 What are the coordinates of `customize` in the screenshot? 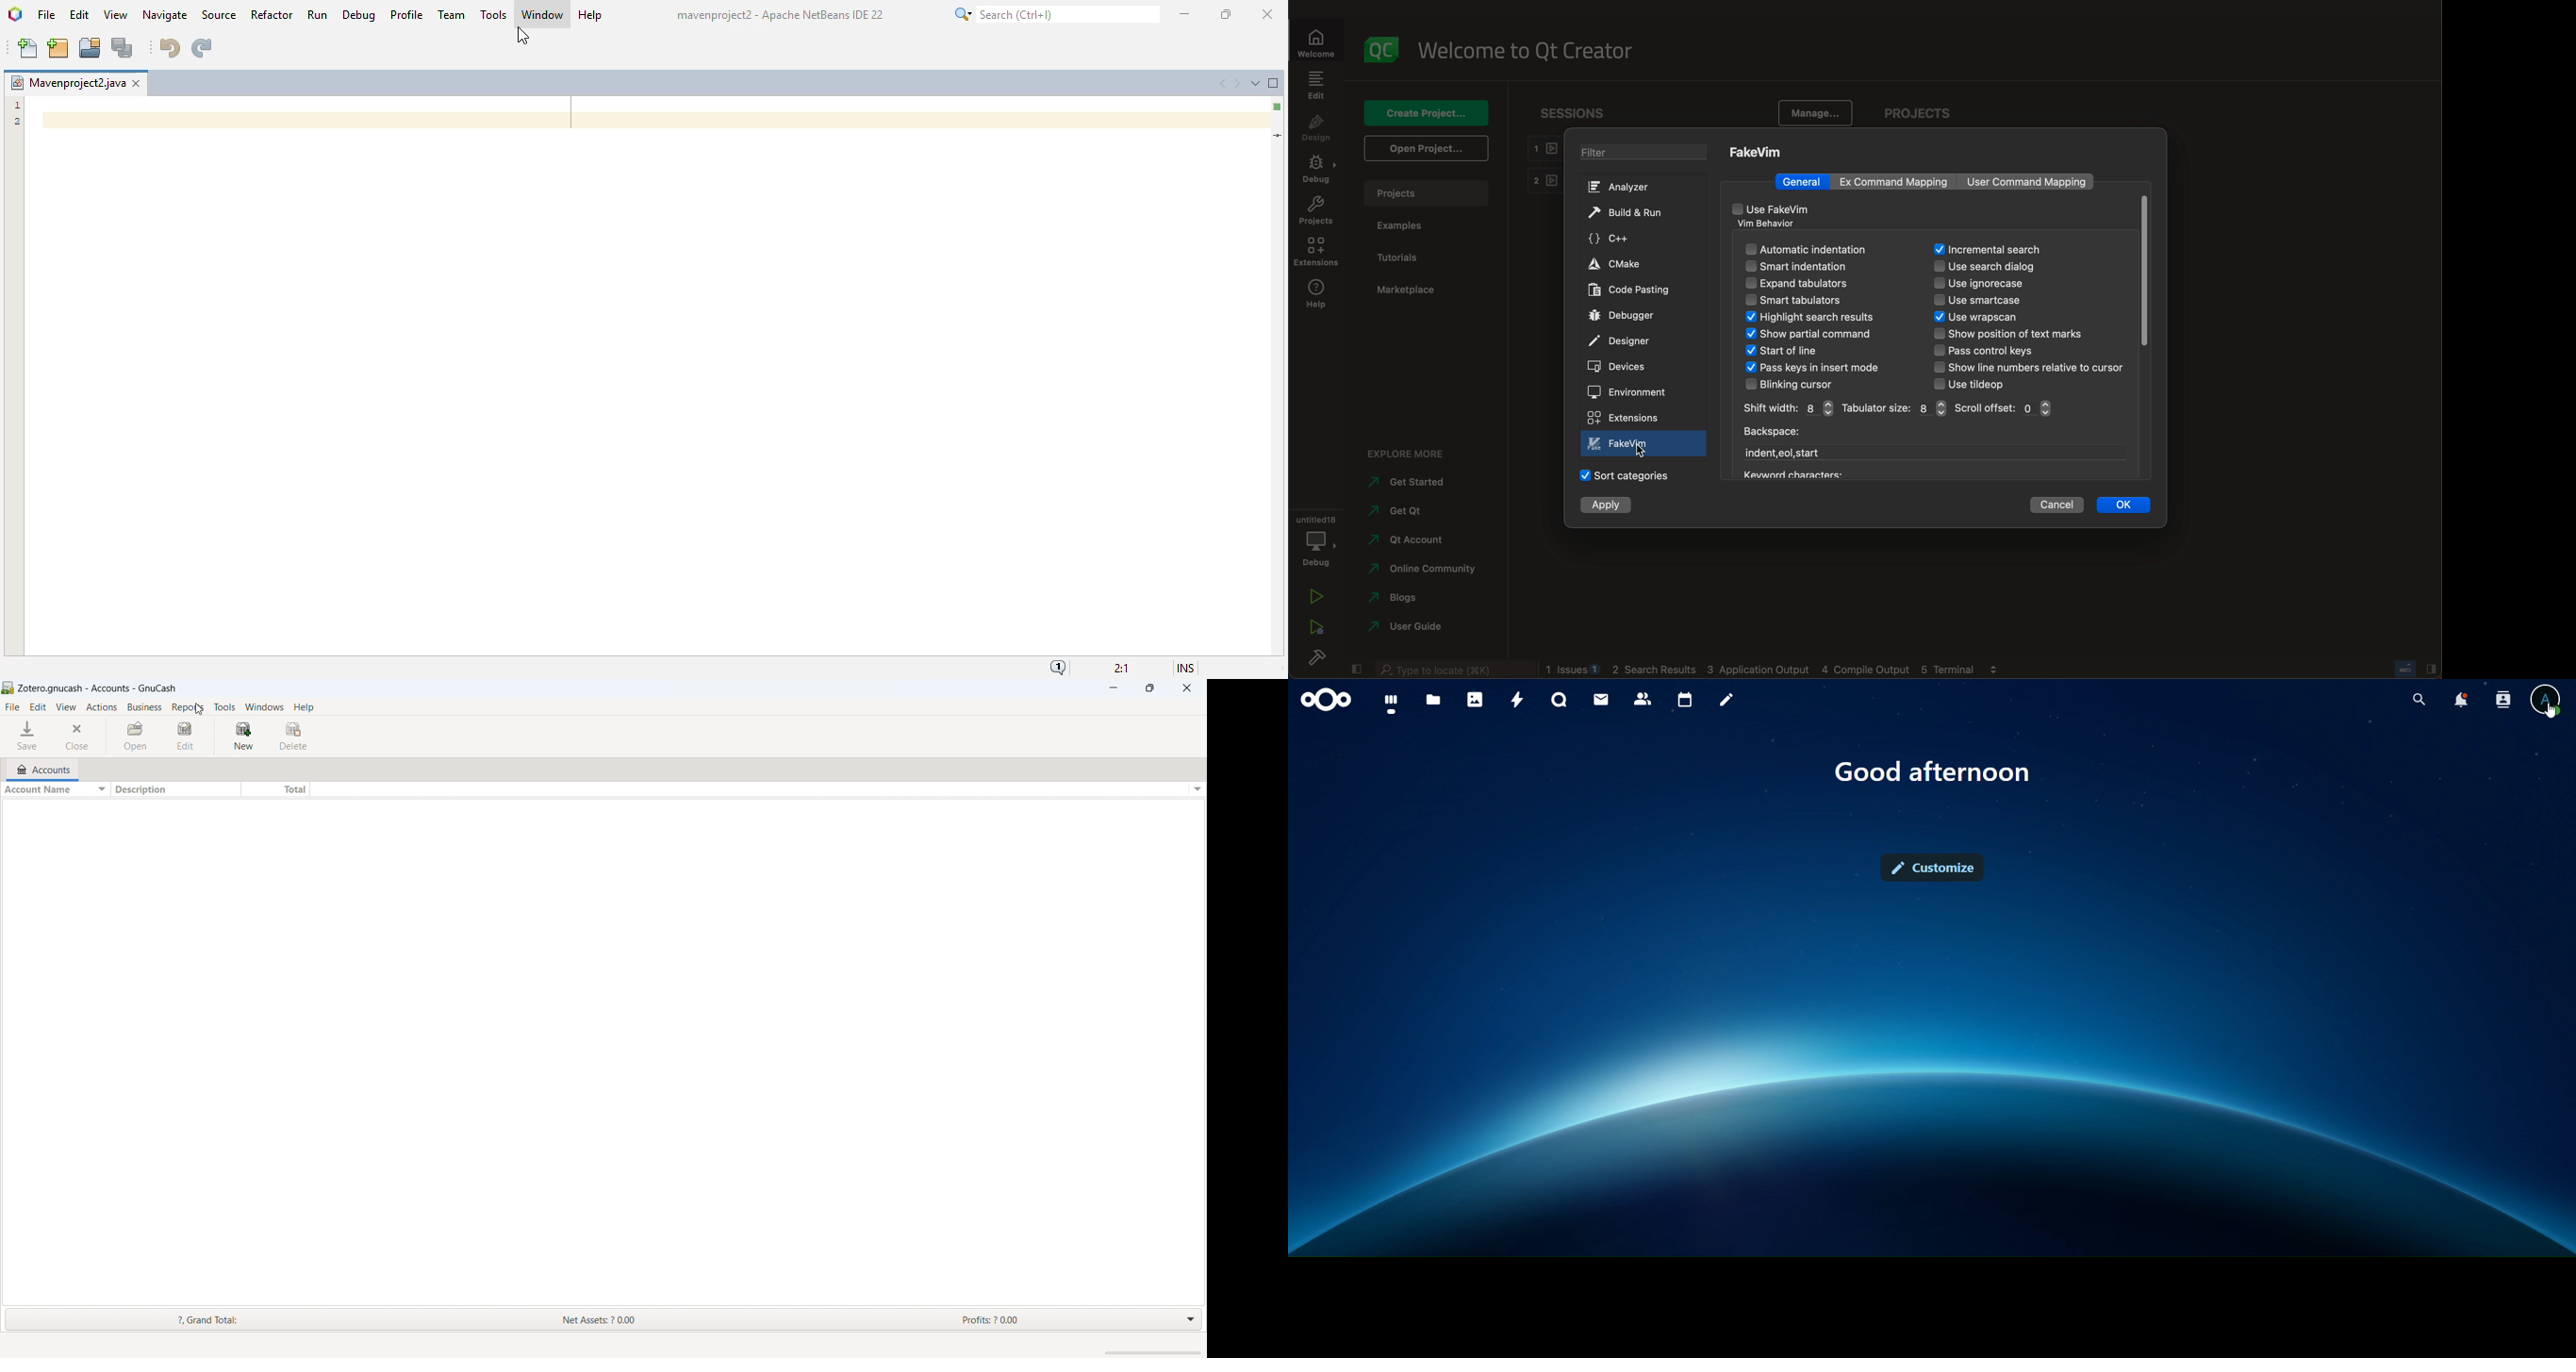 It's located at (1935, 868).